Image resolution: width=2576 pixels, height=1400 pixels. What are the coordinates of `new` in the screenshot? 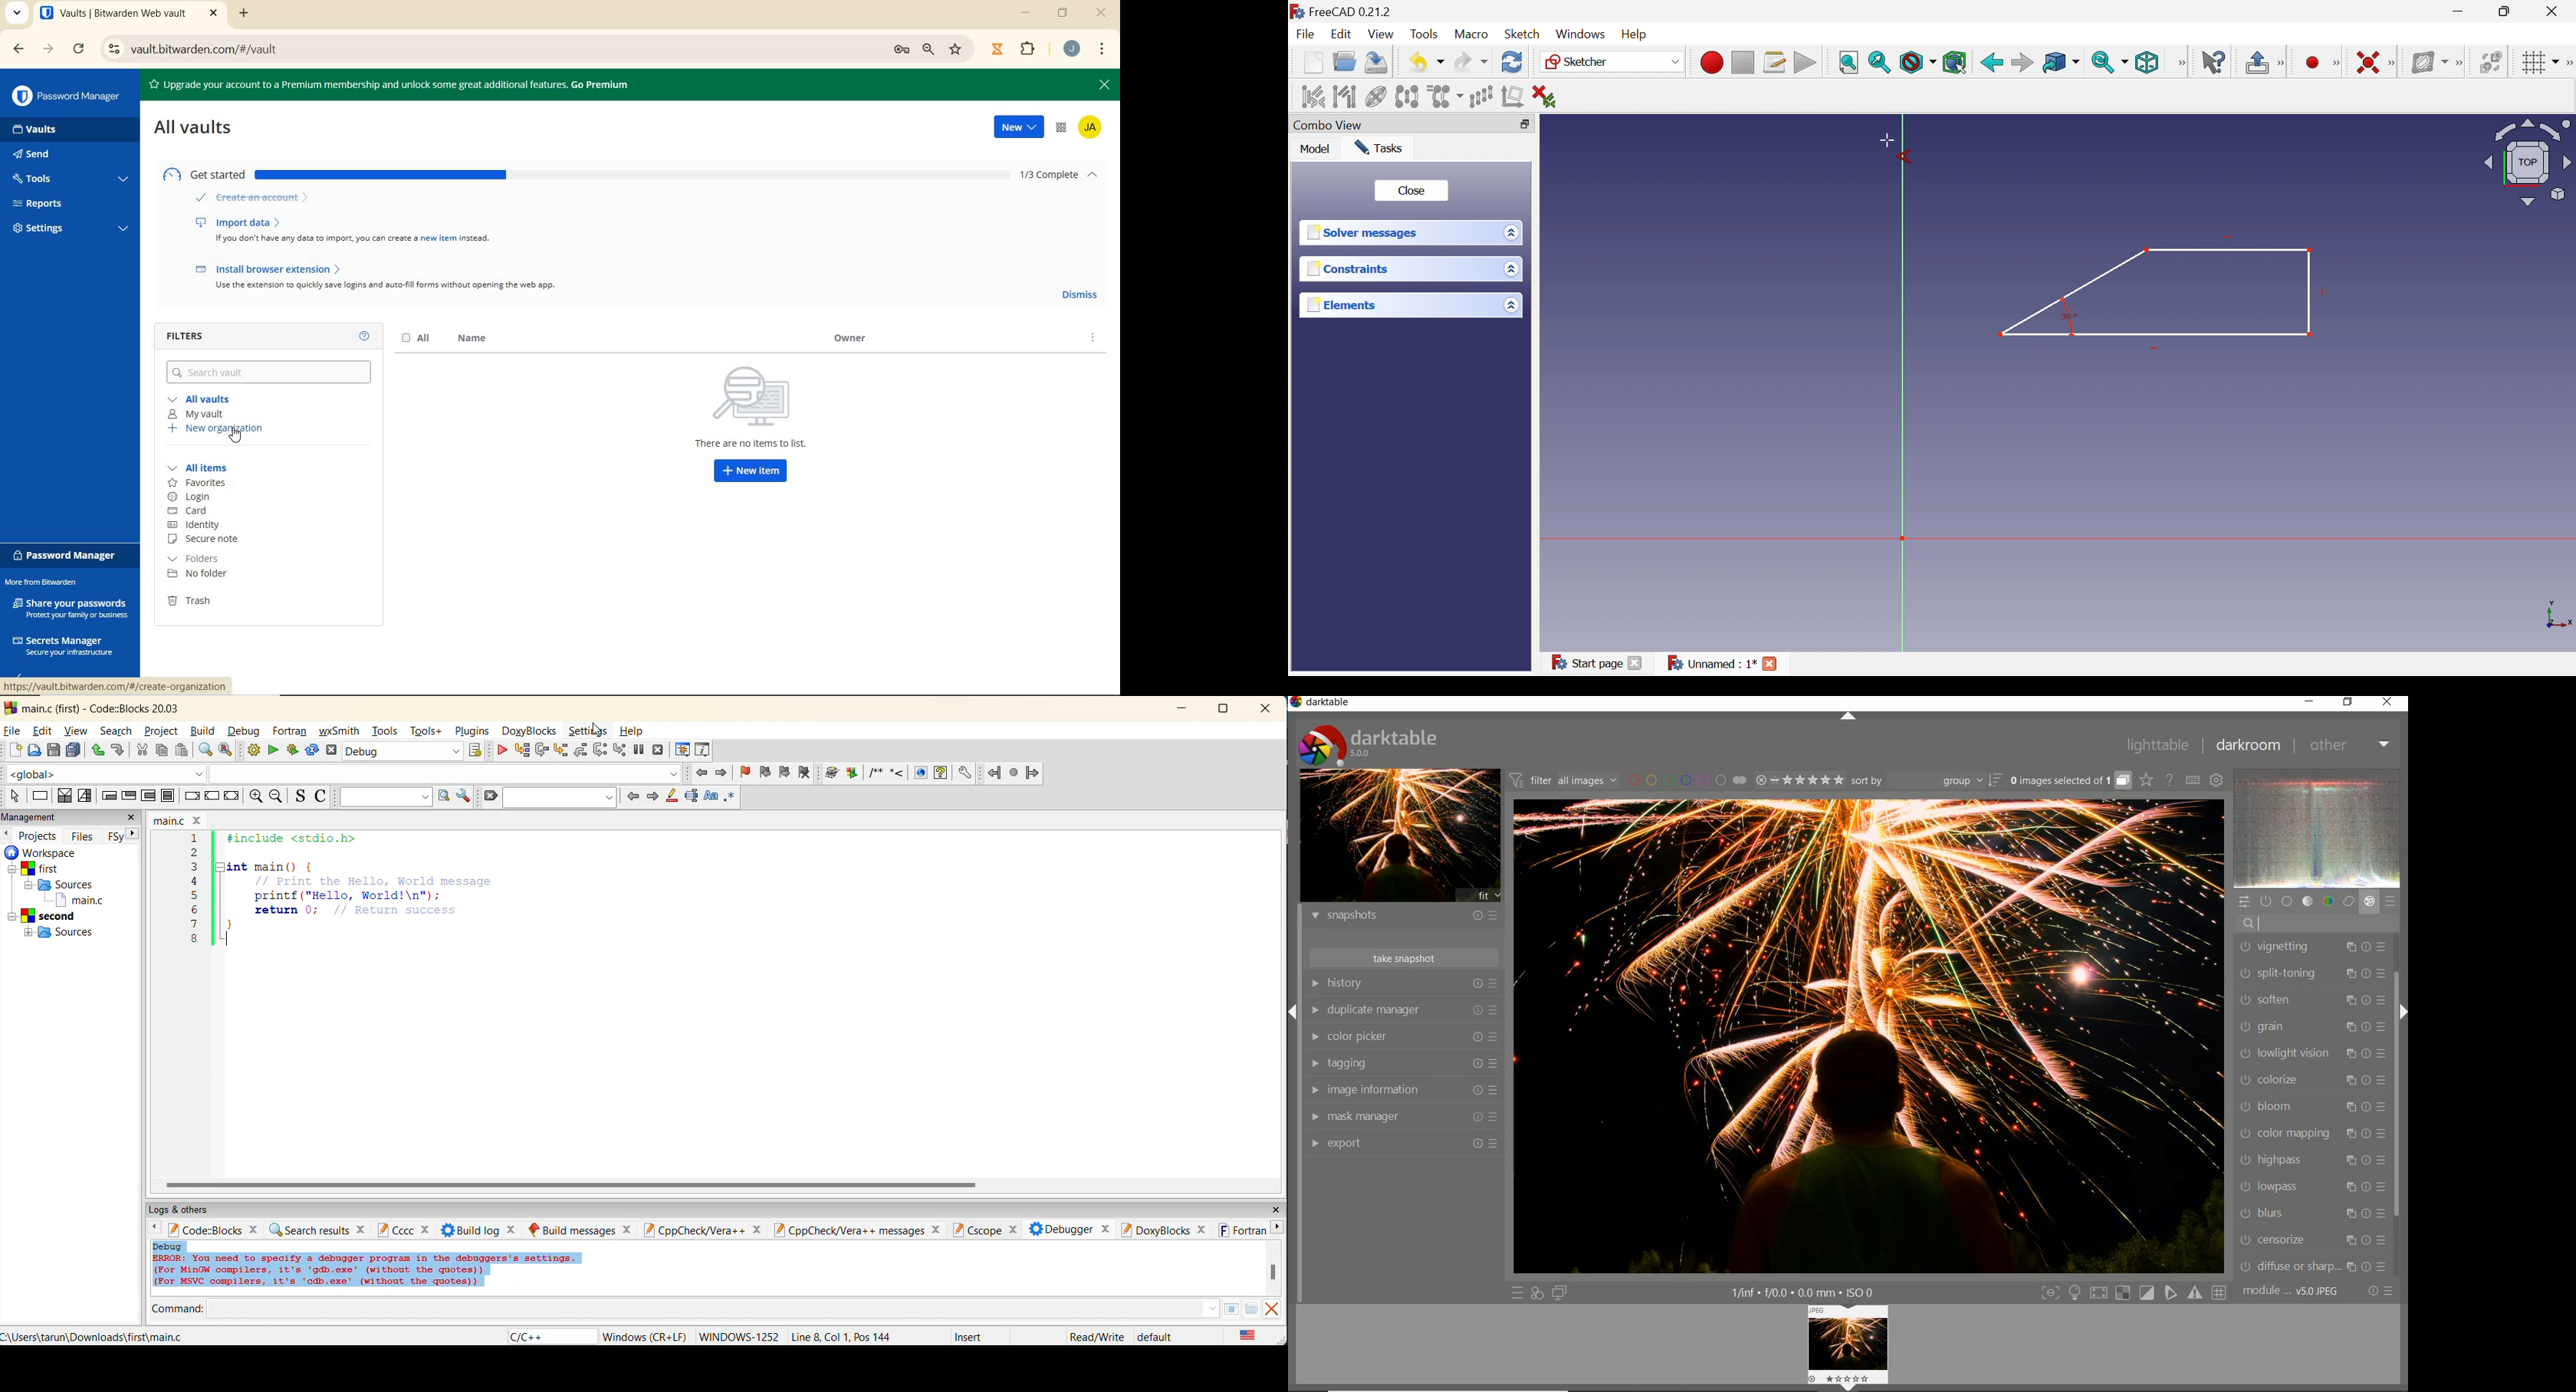 It's located at (1018, 128).